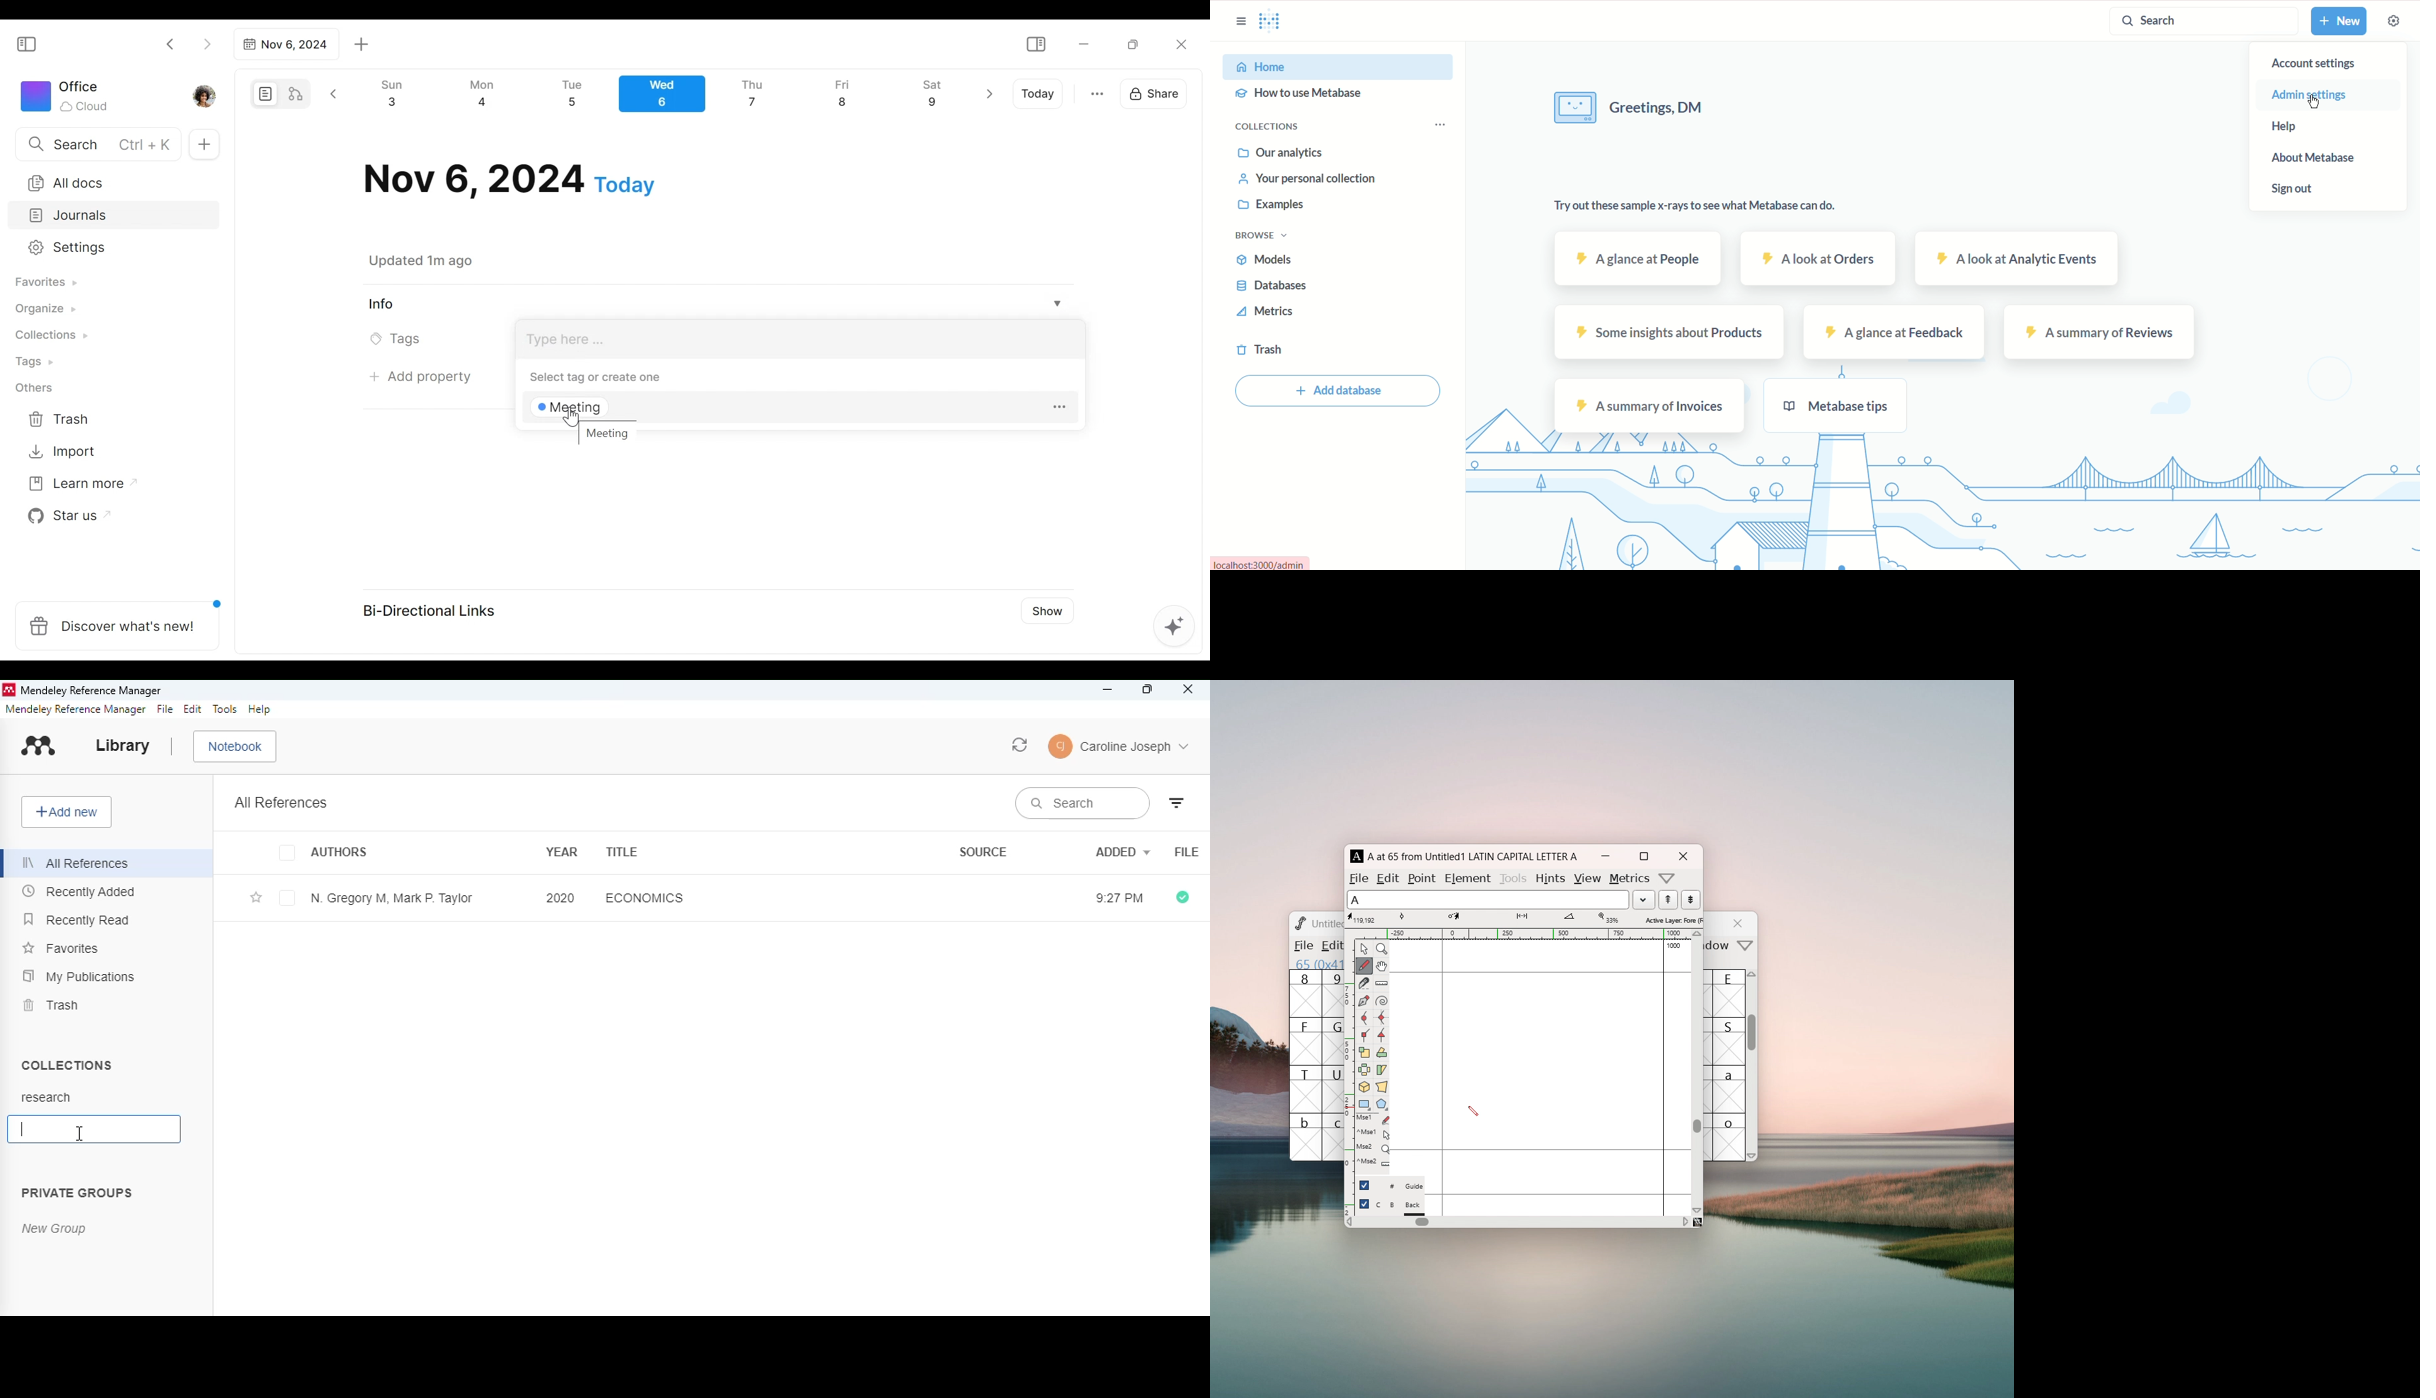 Image resolution: width=2436 pixels, height=1400 pixels. What do you see at coordinates (77, 1194) in the screenshot?
I see `private groups` at bounding box center [77, 1194].